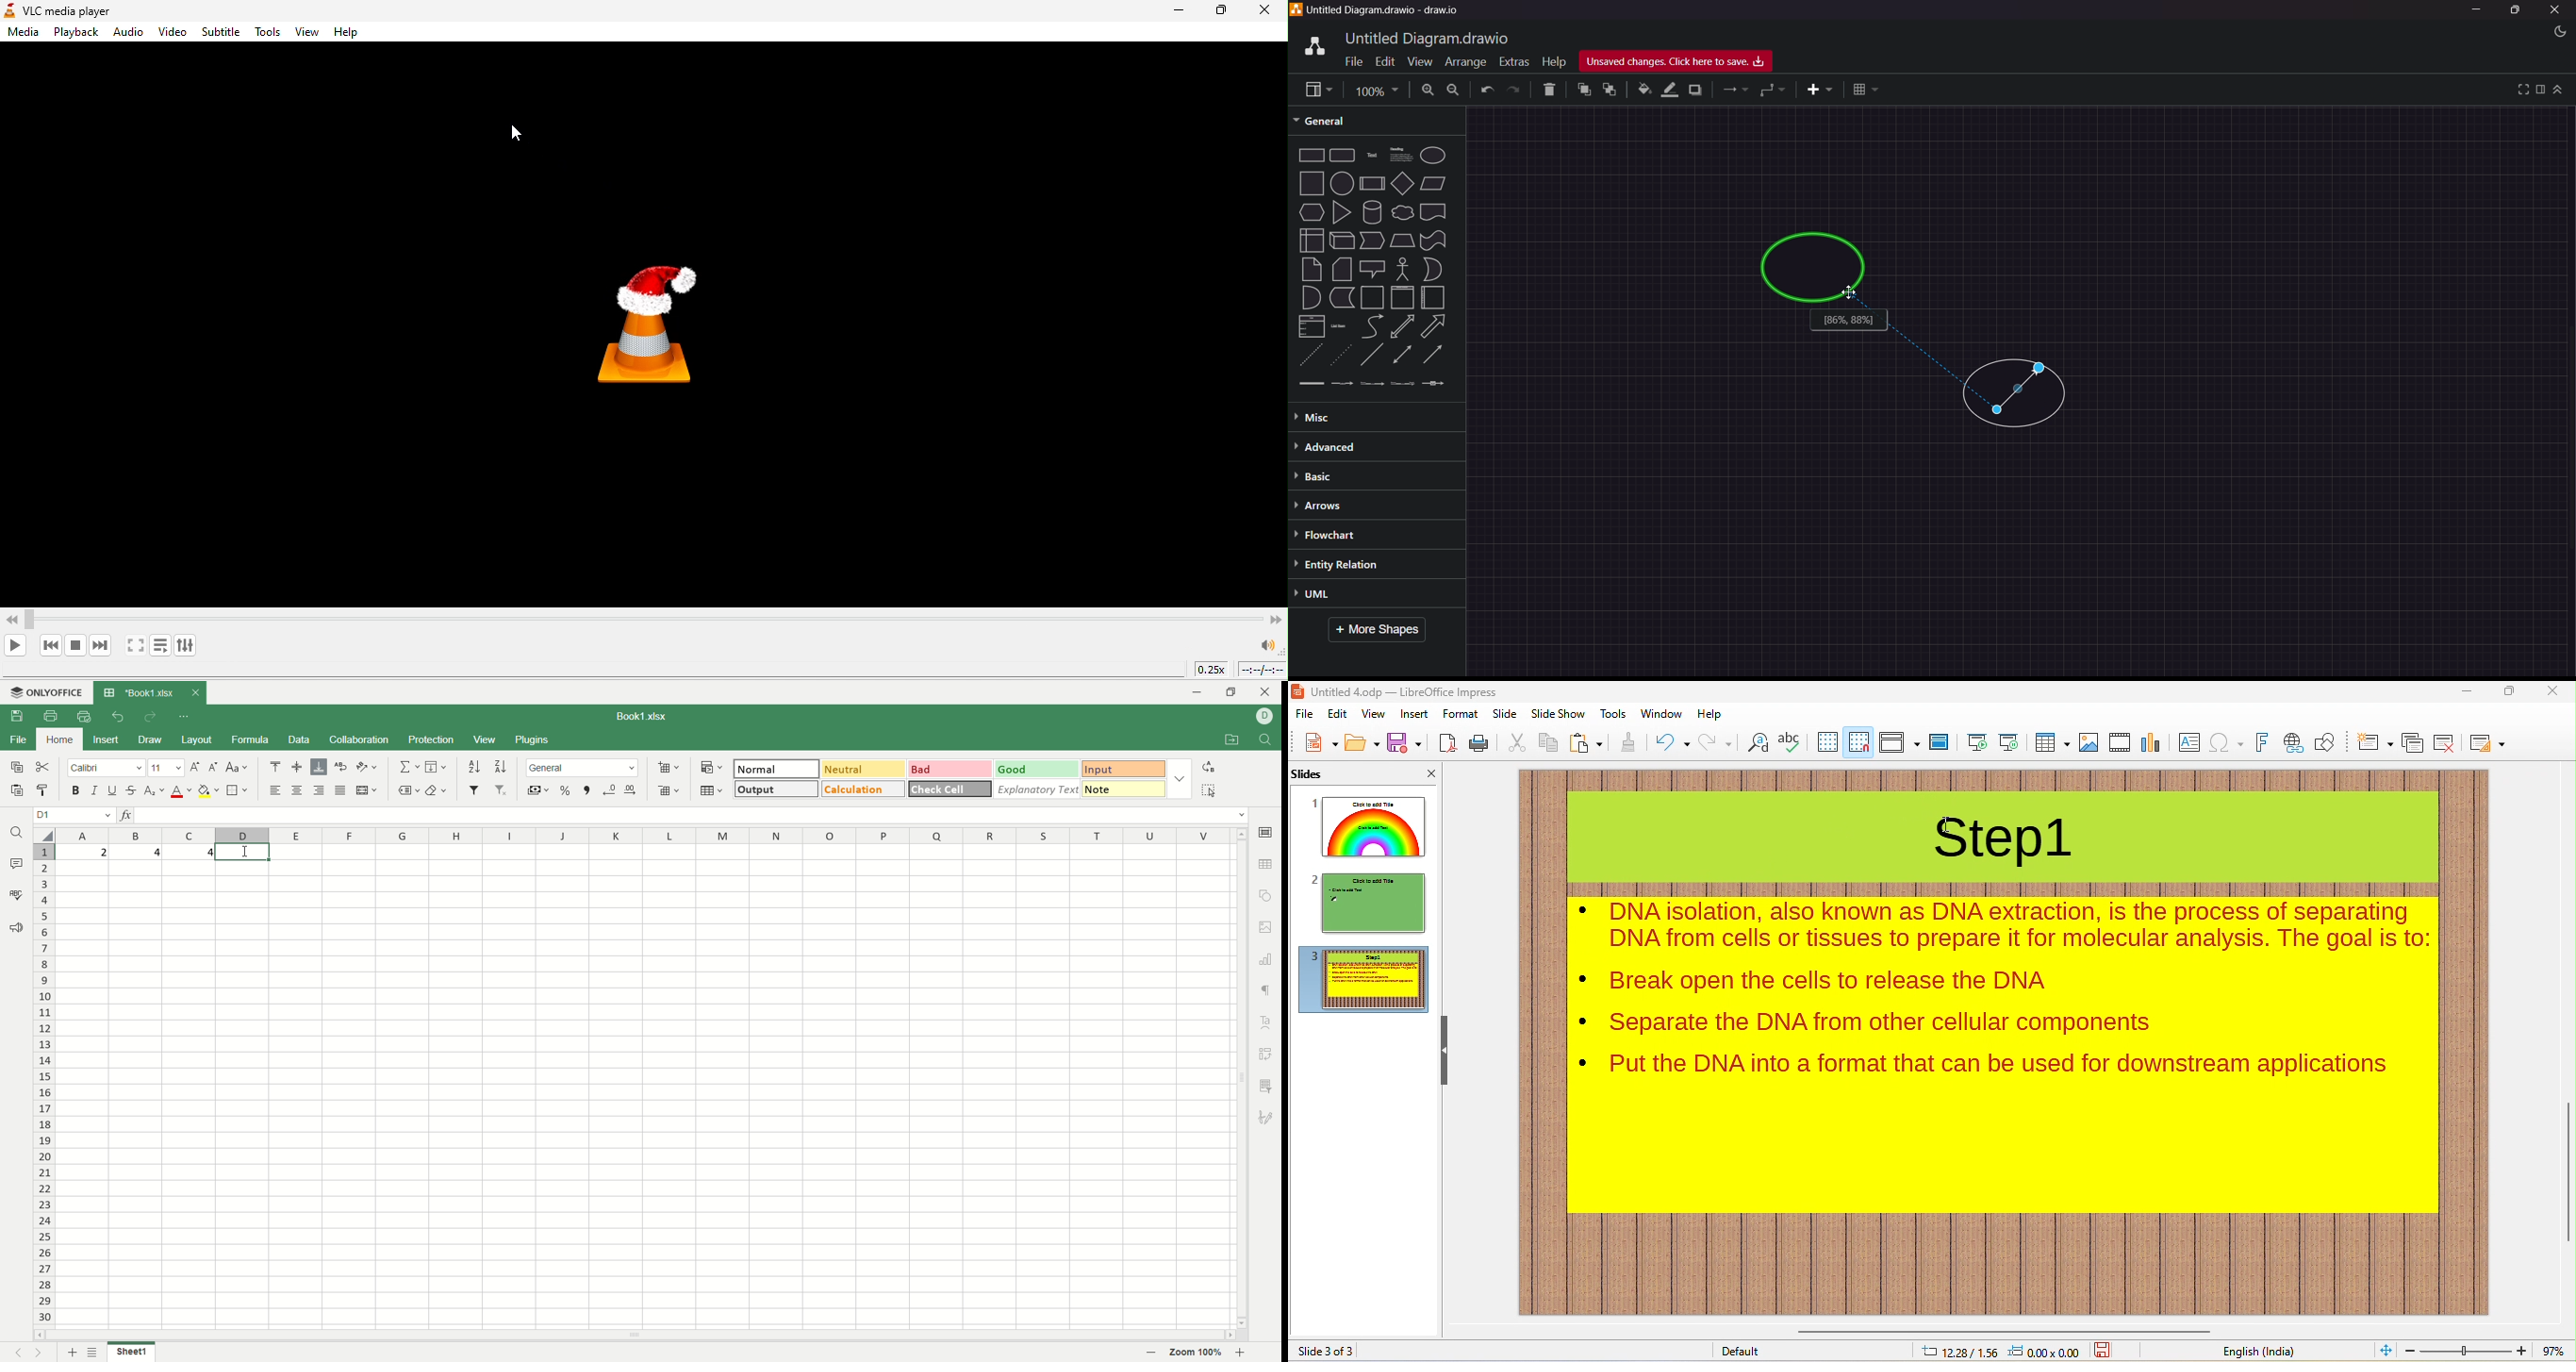  I want to click on explanatory text, so click(1038, 788).